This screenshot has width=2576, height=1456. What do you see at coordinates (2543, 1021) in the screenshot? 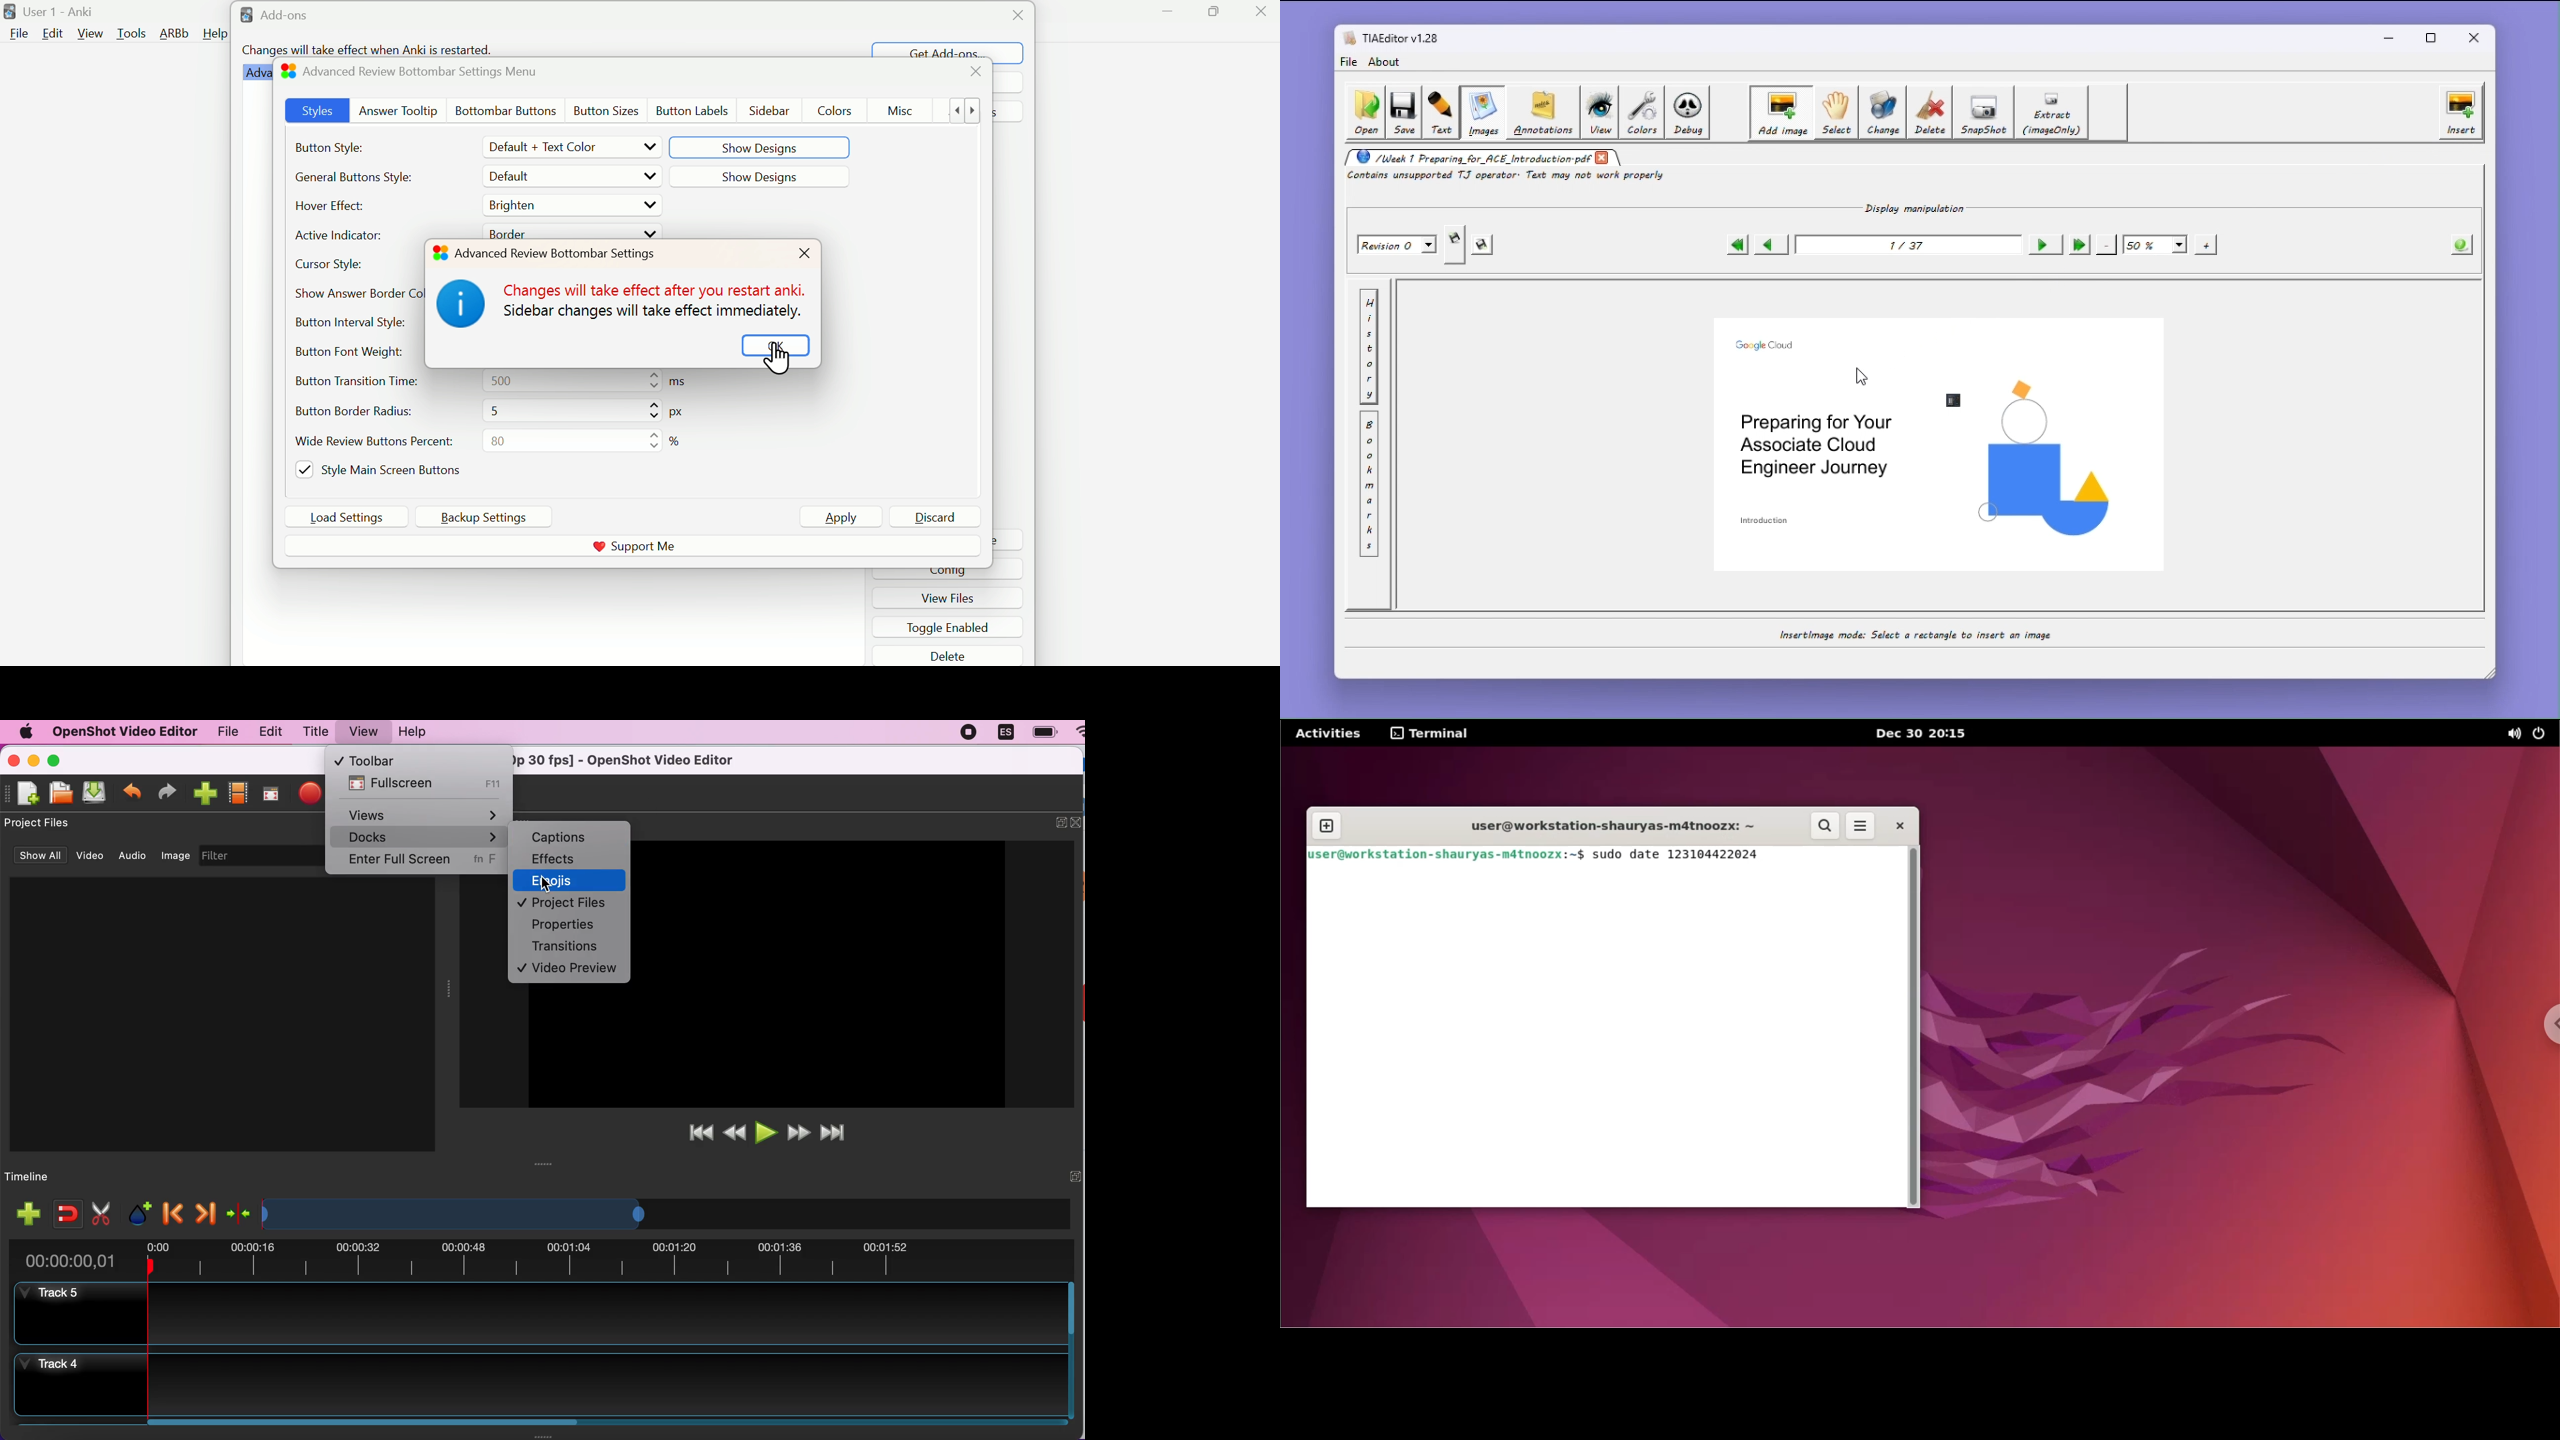
I see `chrome options` at bounding box center [2543, 1021].